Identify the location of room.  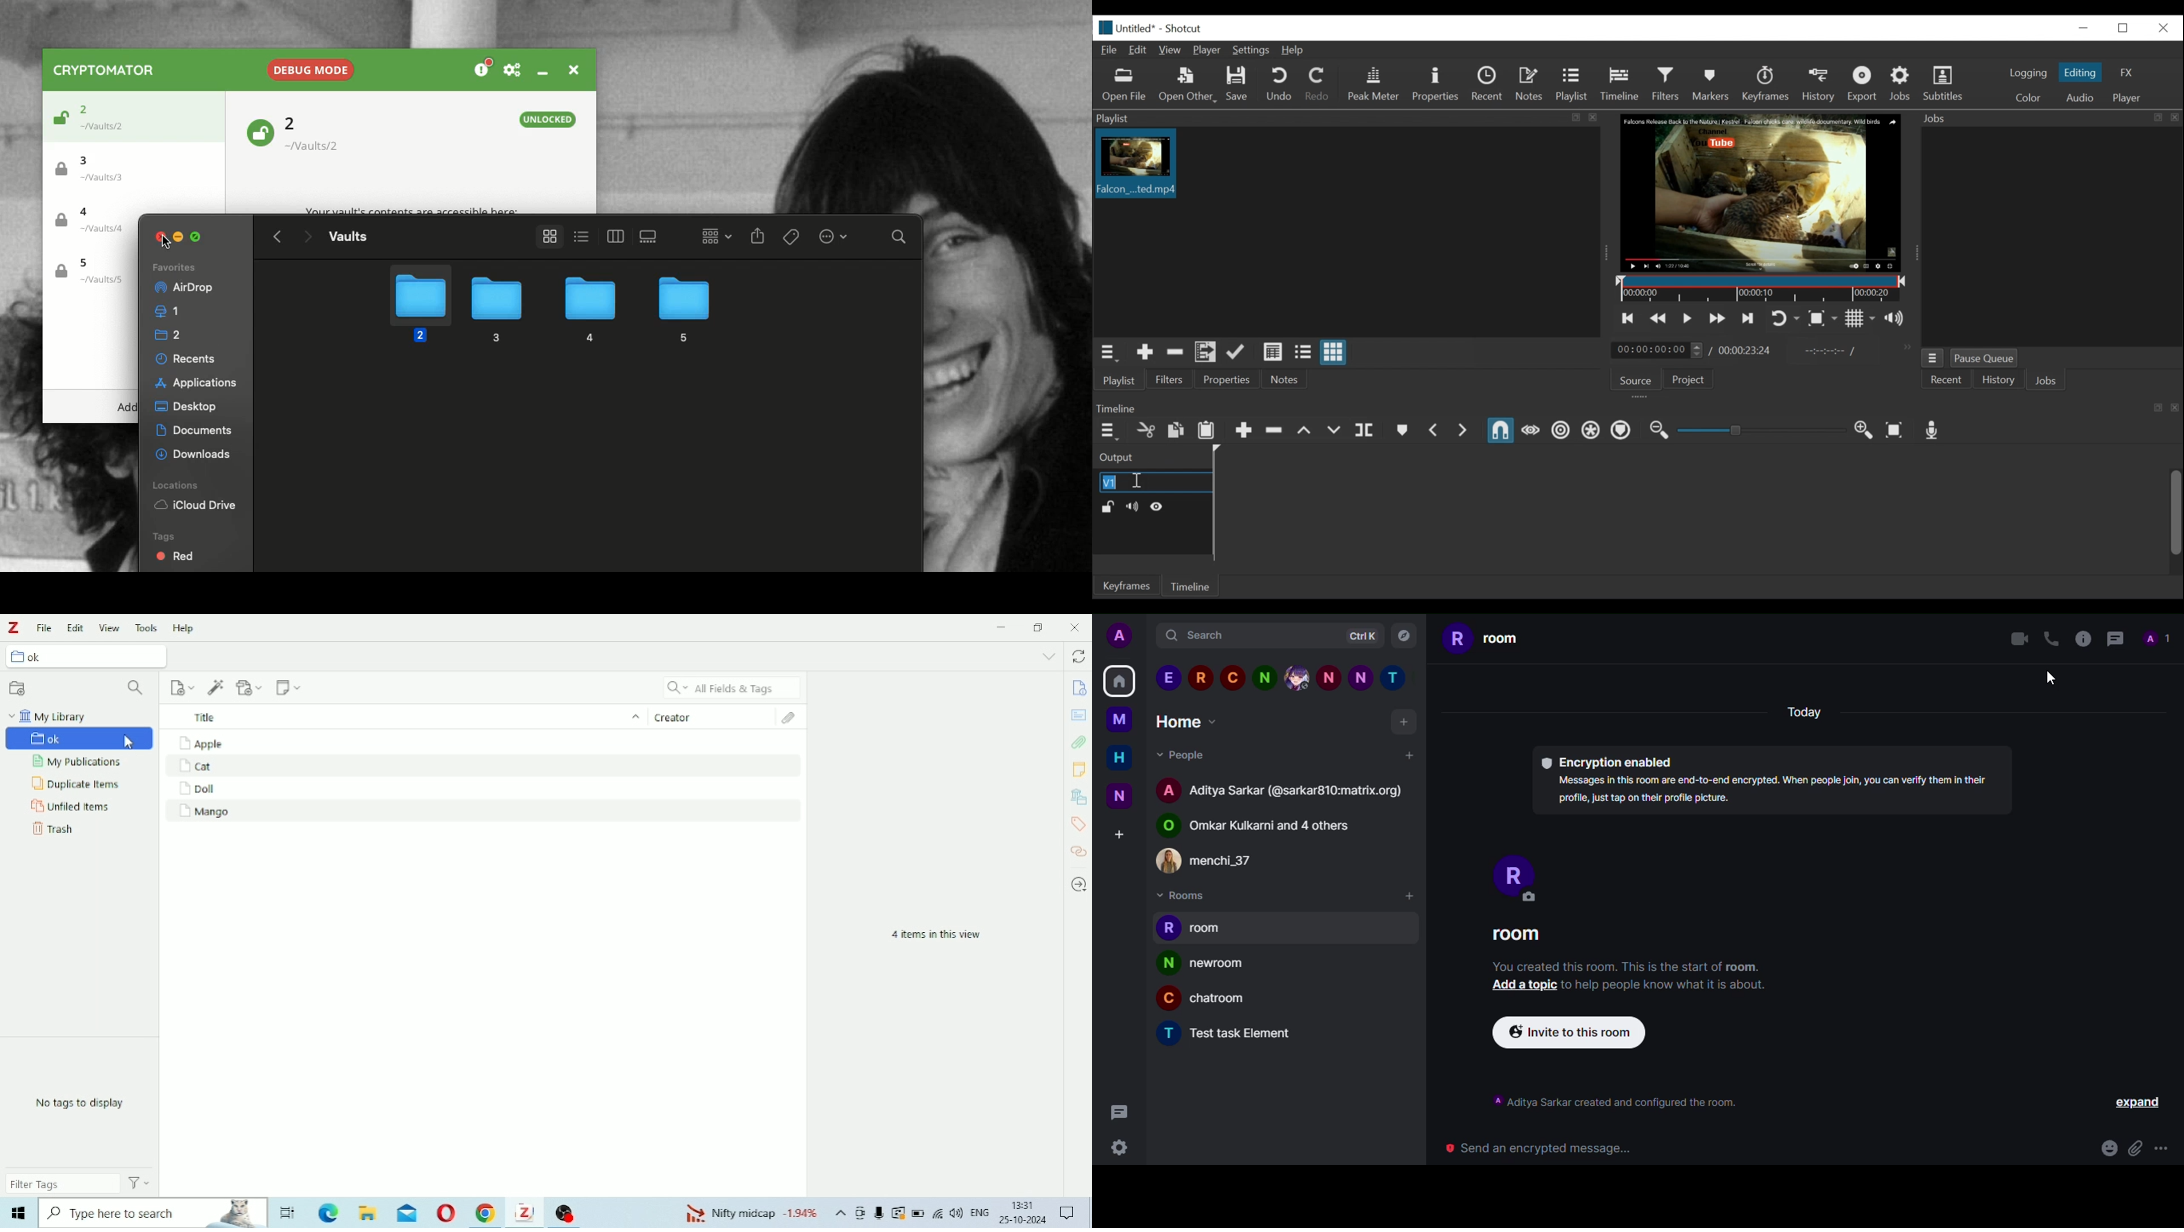
(1514, 935).